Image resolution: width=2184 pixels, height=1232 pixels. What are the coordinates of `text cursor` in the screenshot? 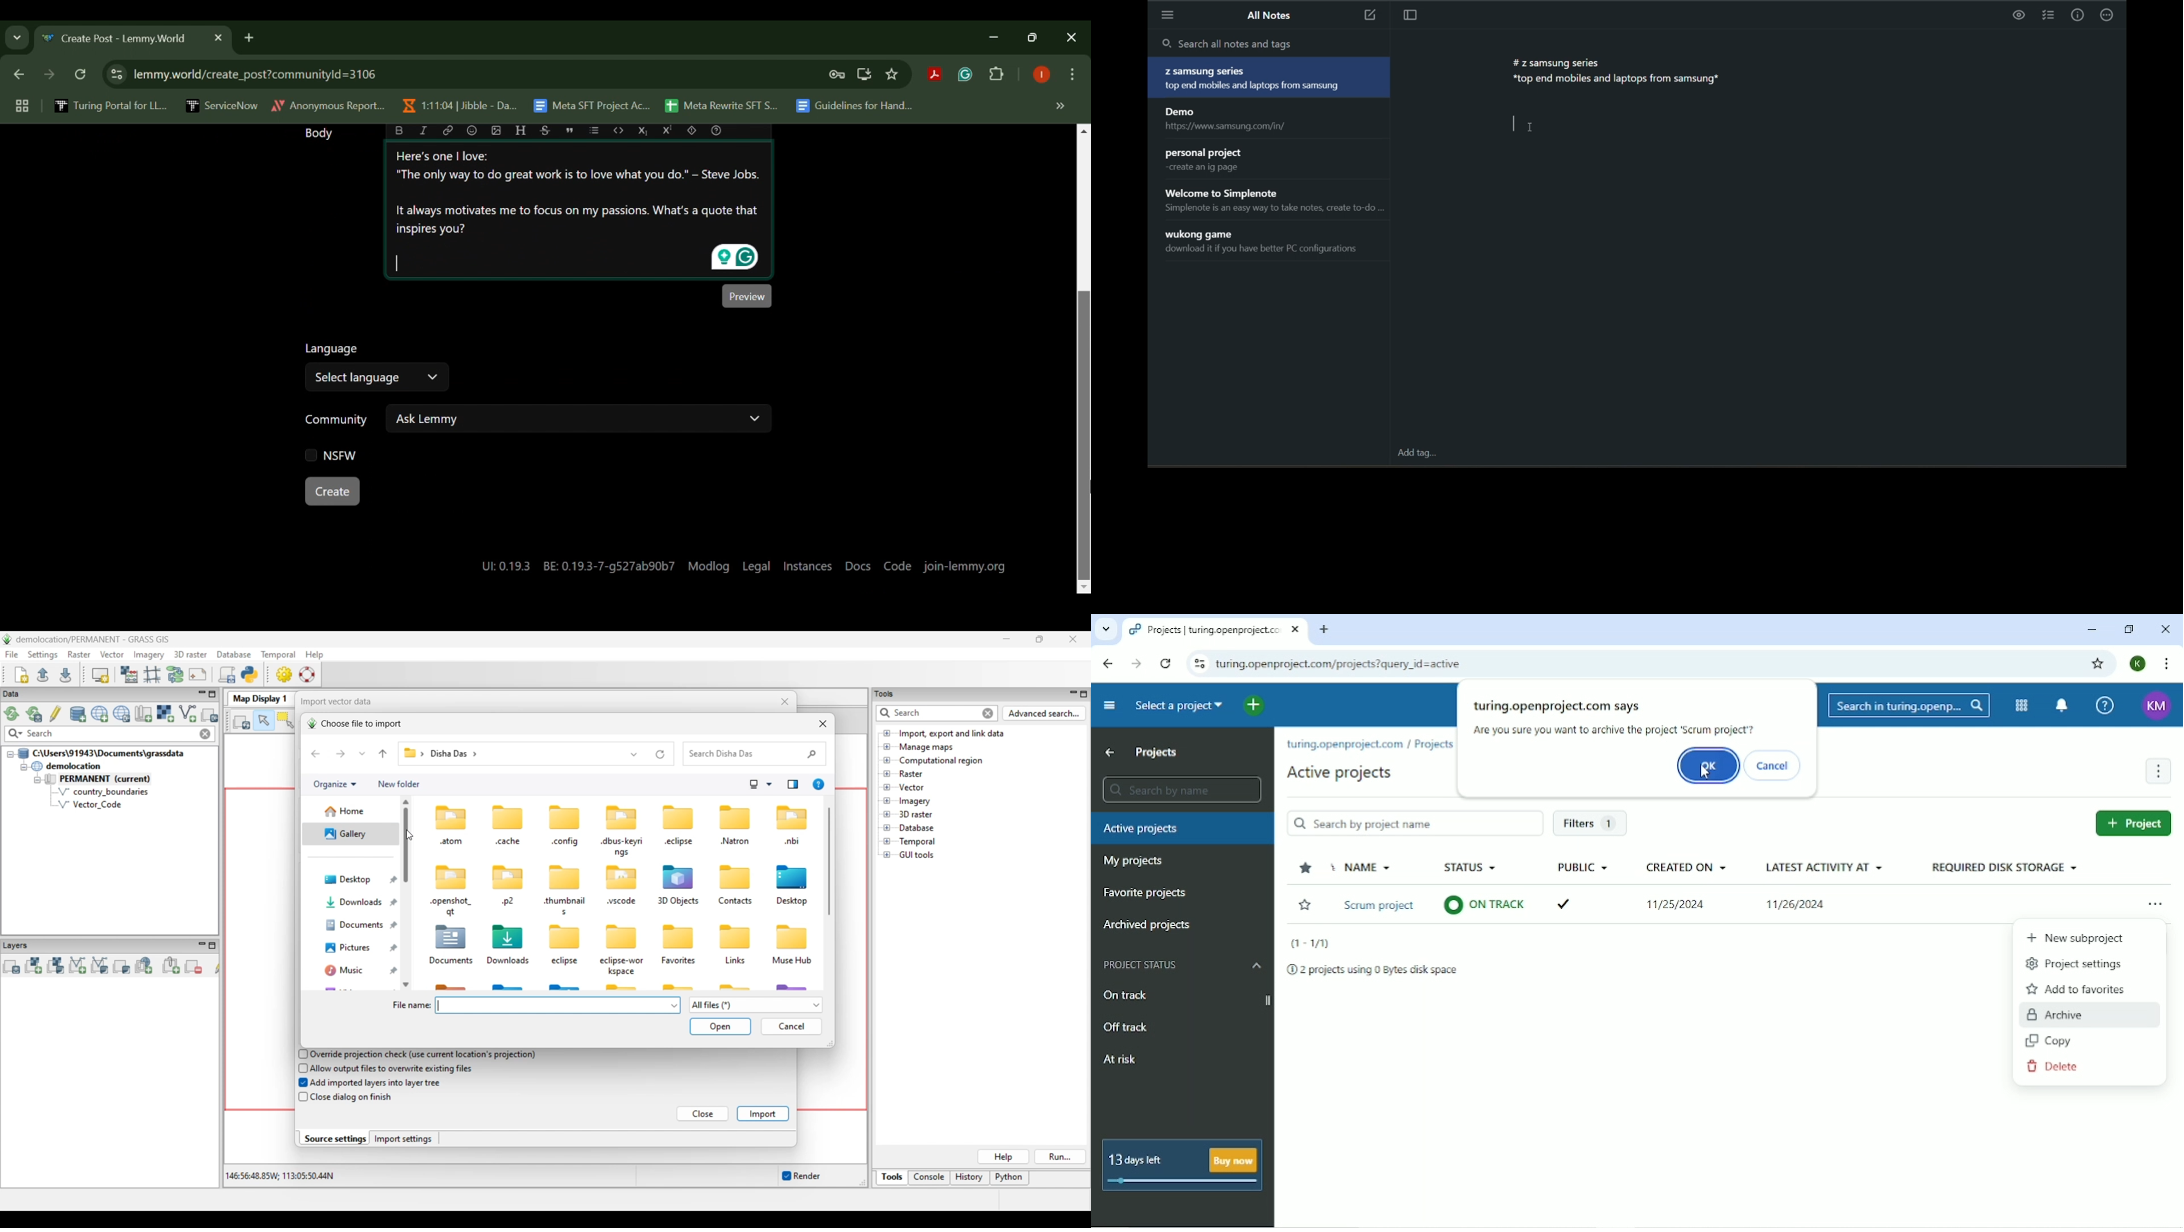 It's located at (1511, 124).